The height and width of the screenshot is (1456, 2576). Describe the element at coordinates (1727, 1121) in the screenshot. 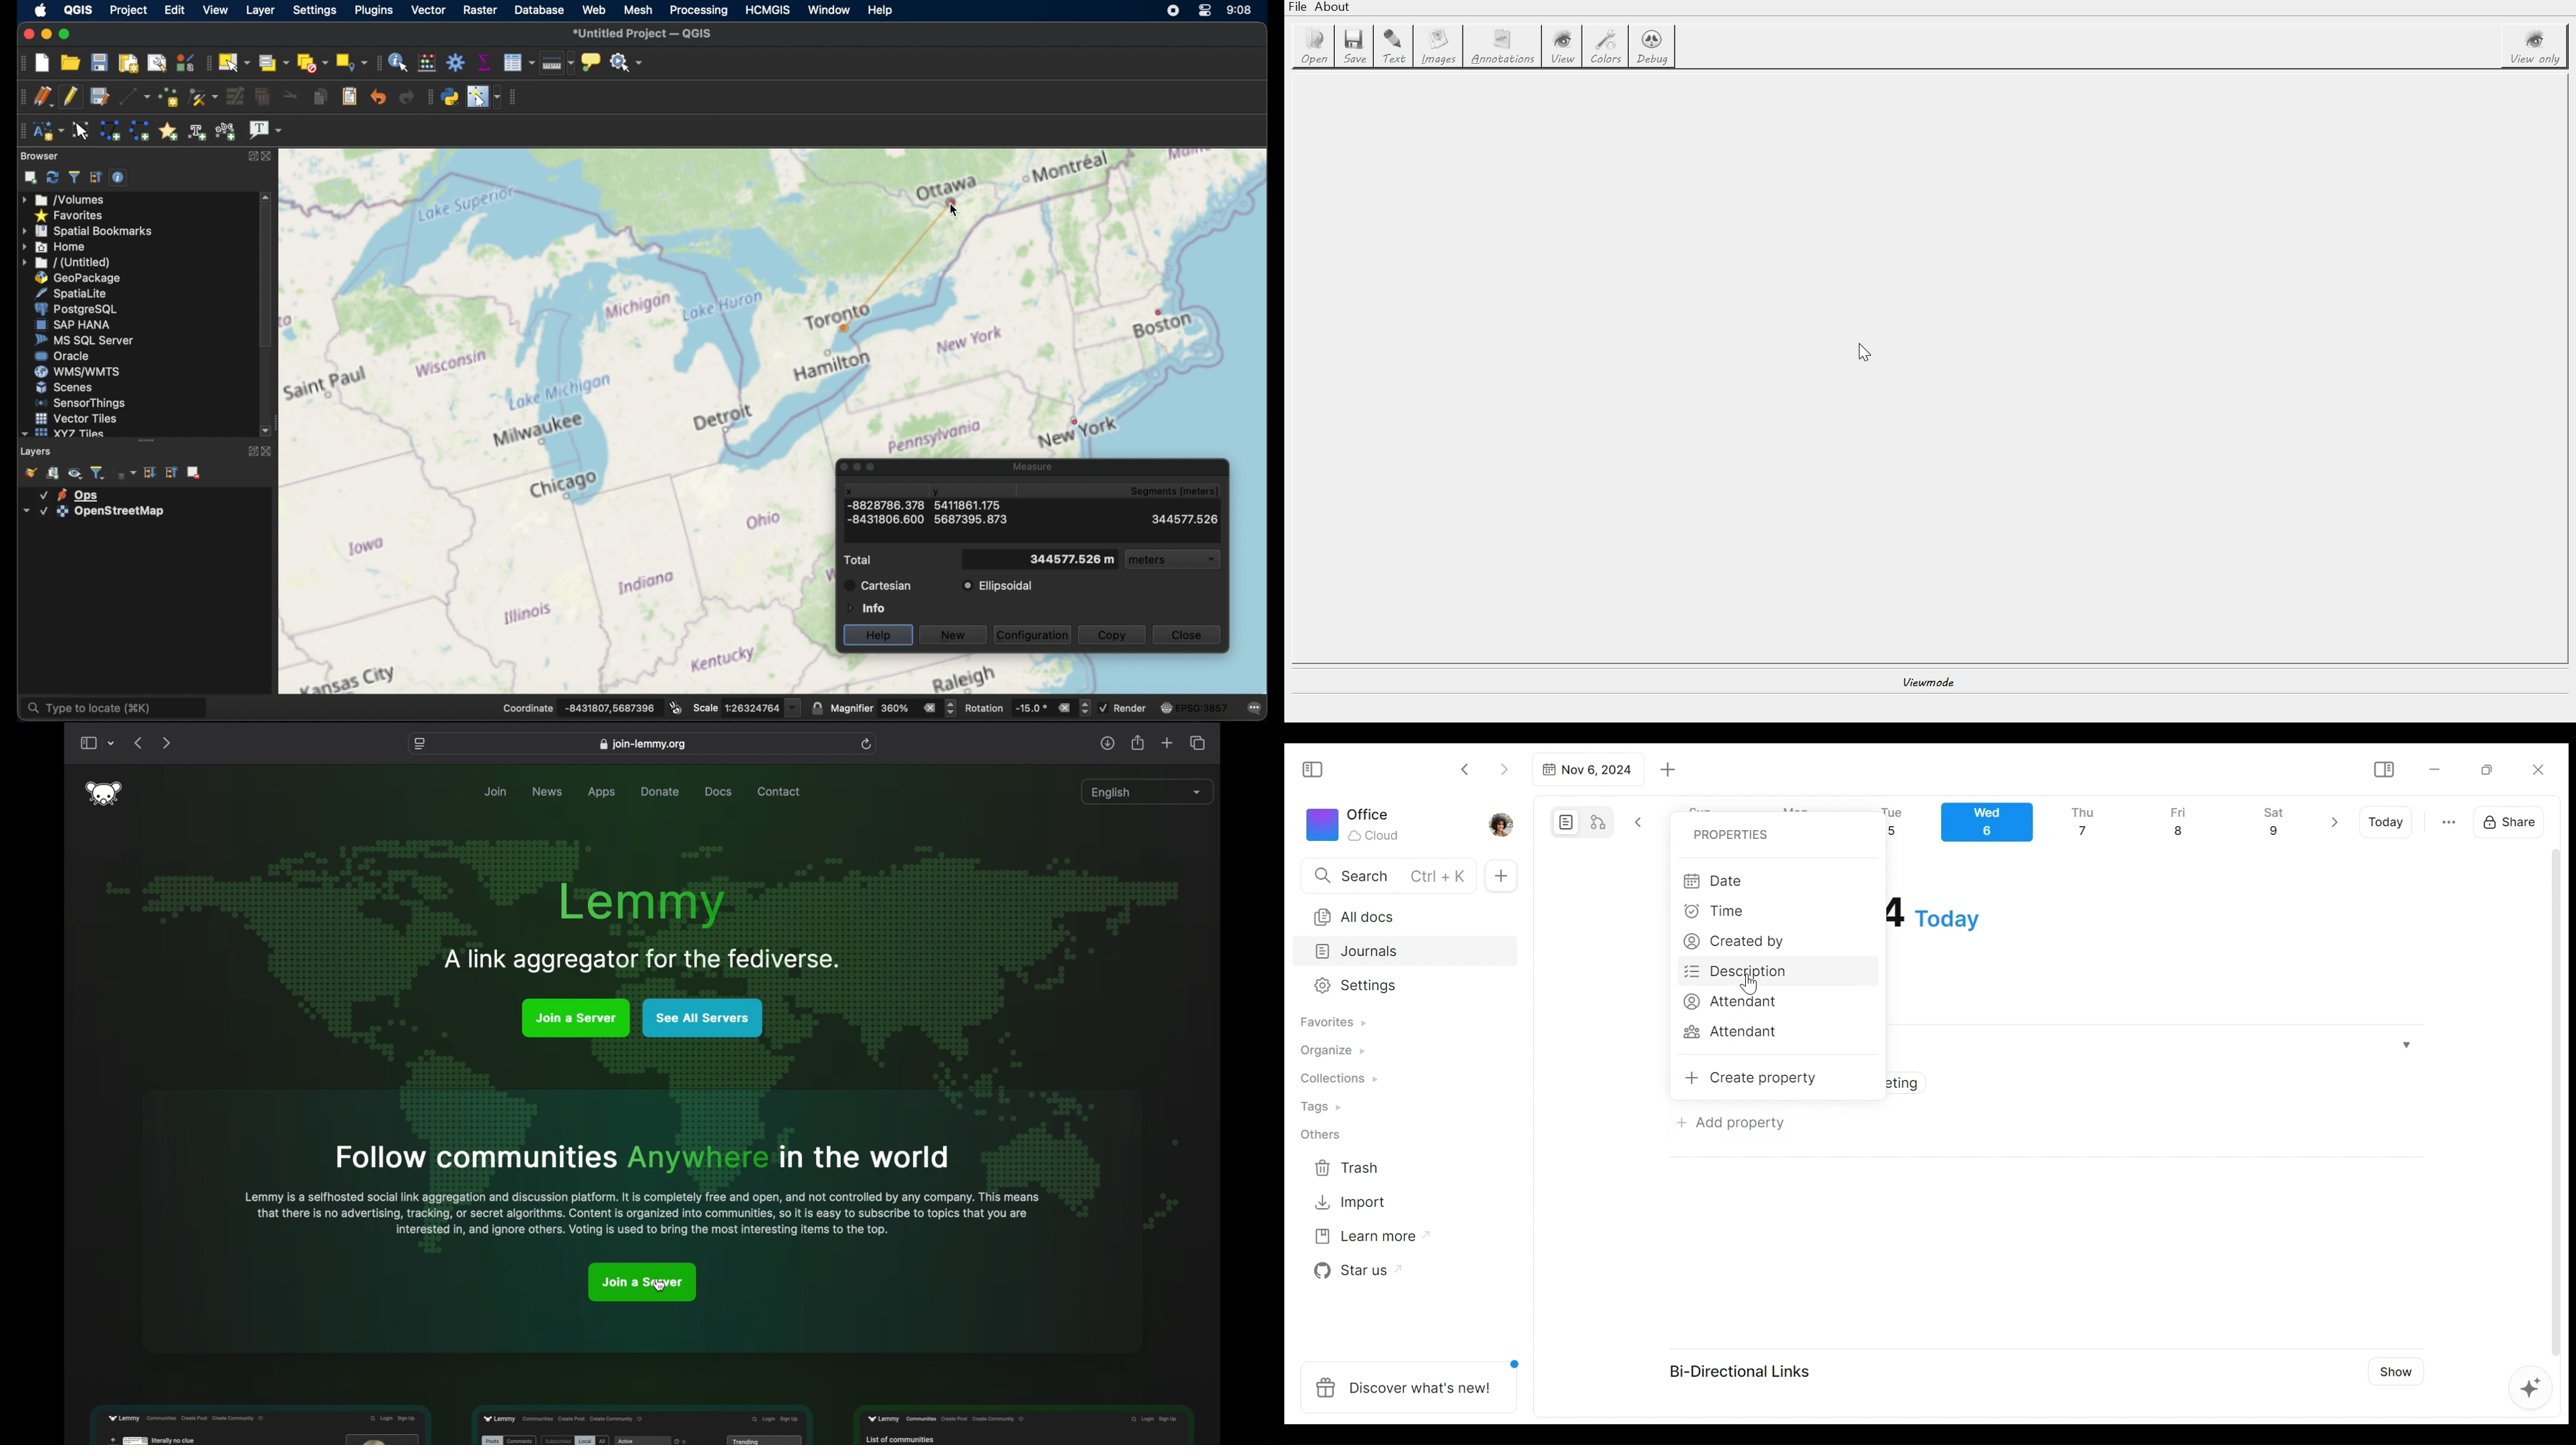

I see `Add Property` at that location.